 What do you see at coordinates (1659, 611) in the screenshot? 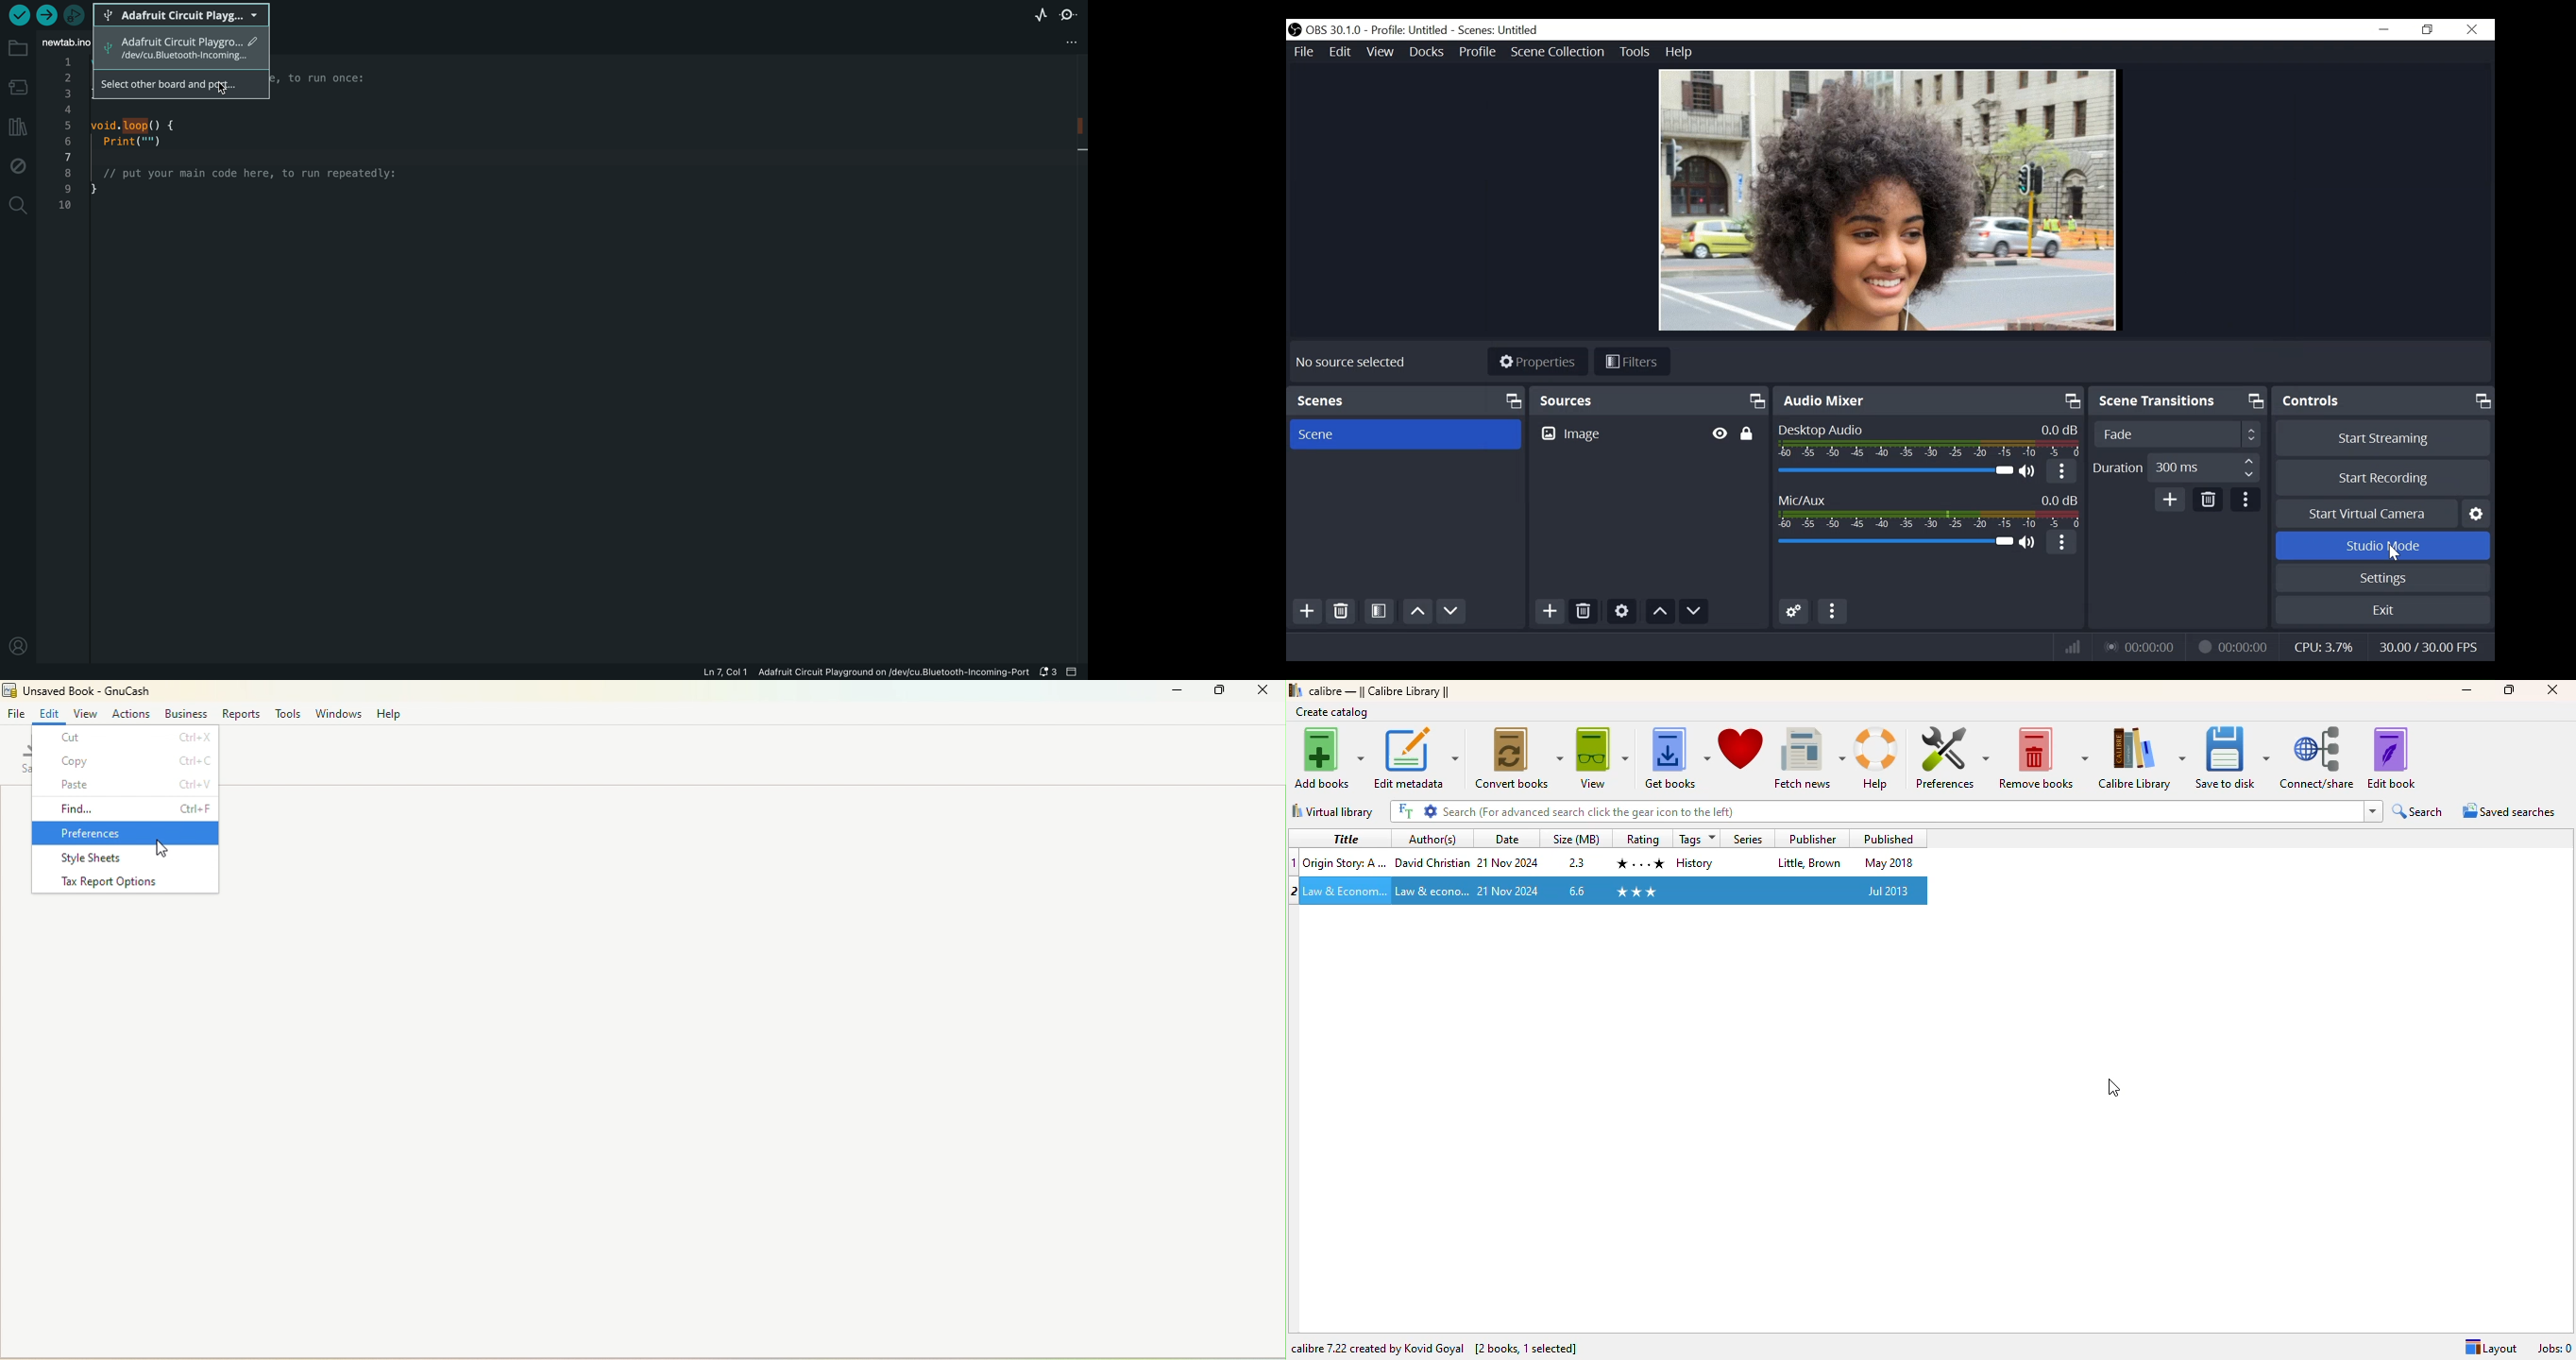
I see `move source up` at bounding box center [1659, 611].